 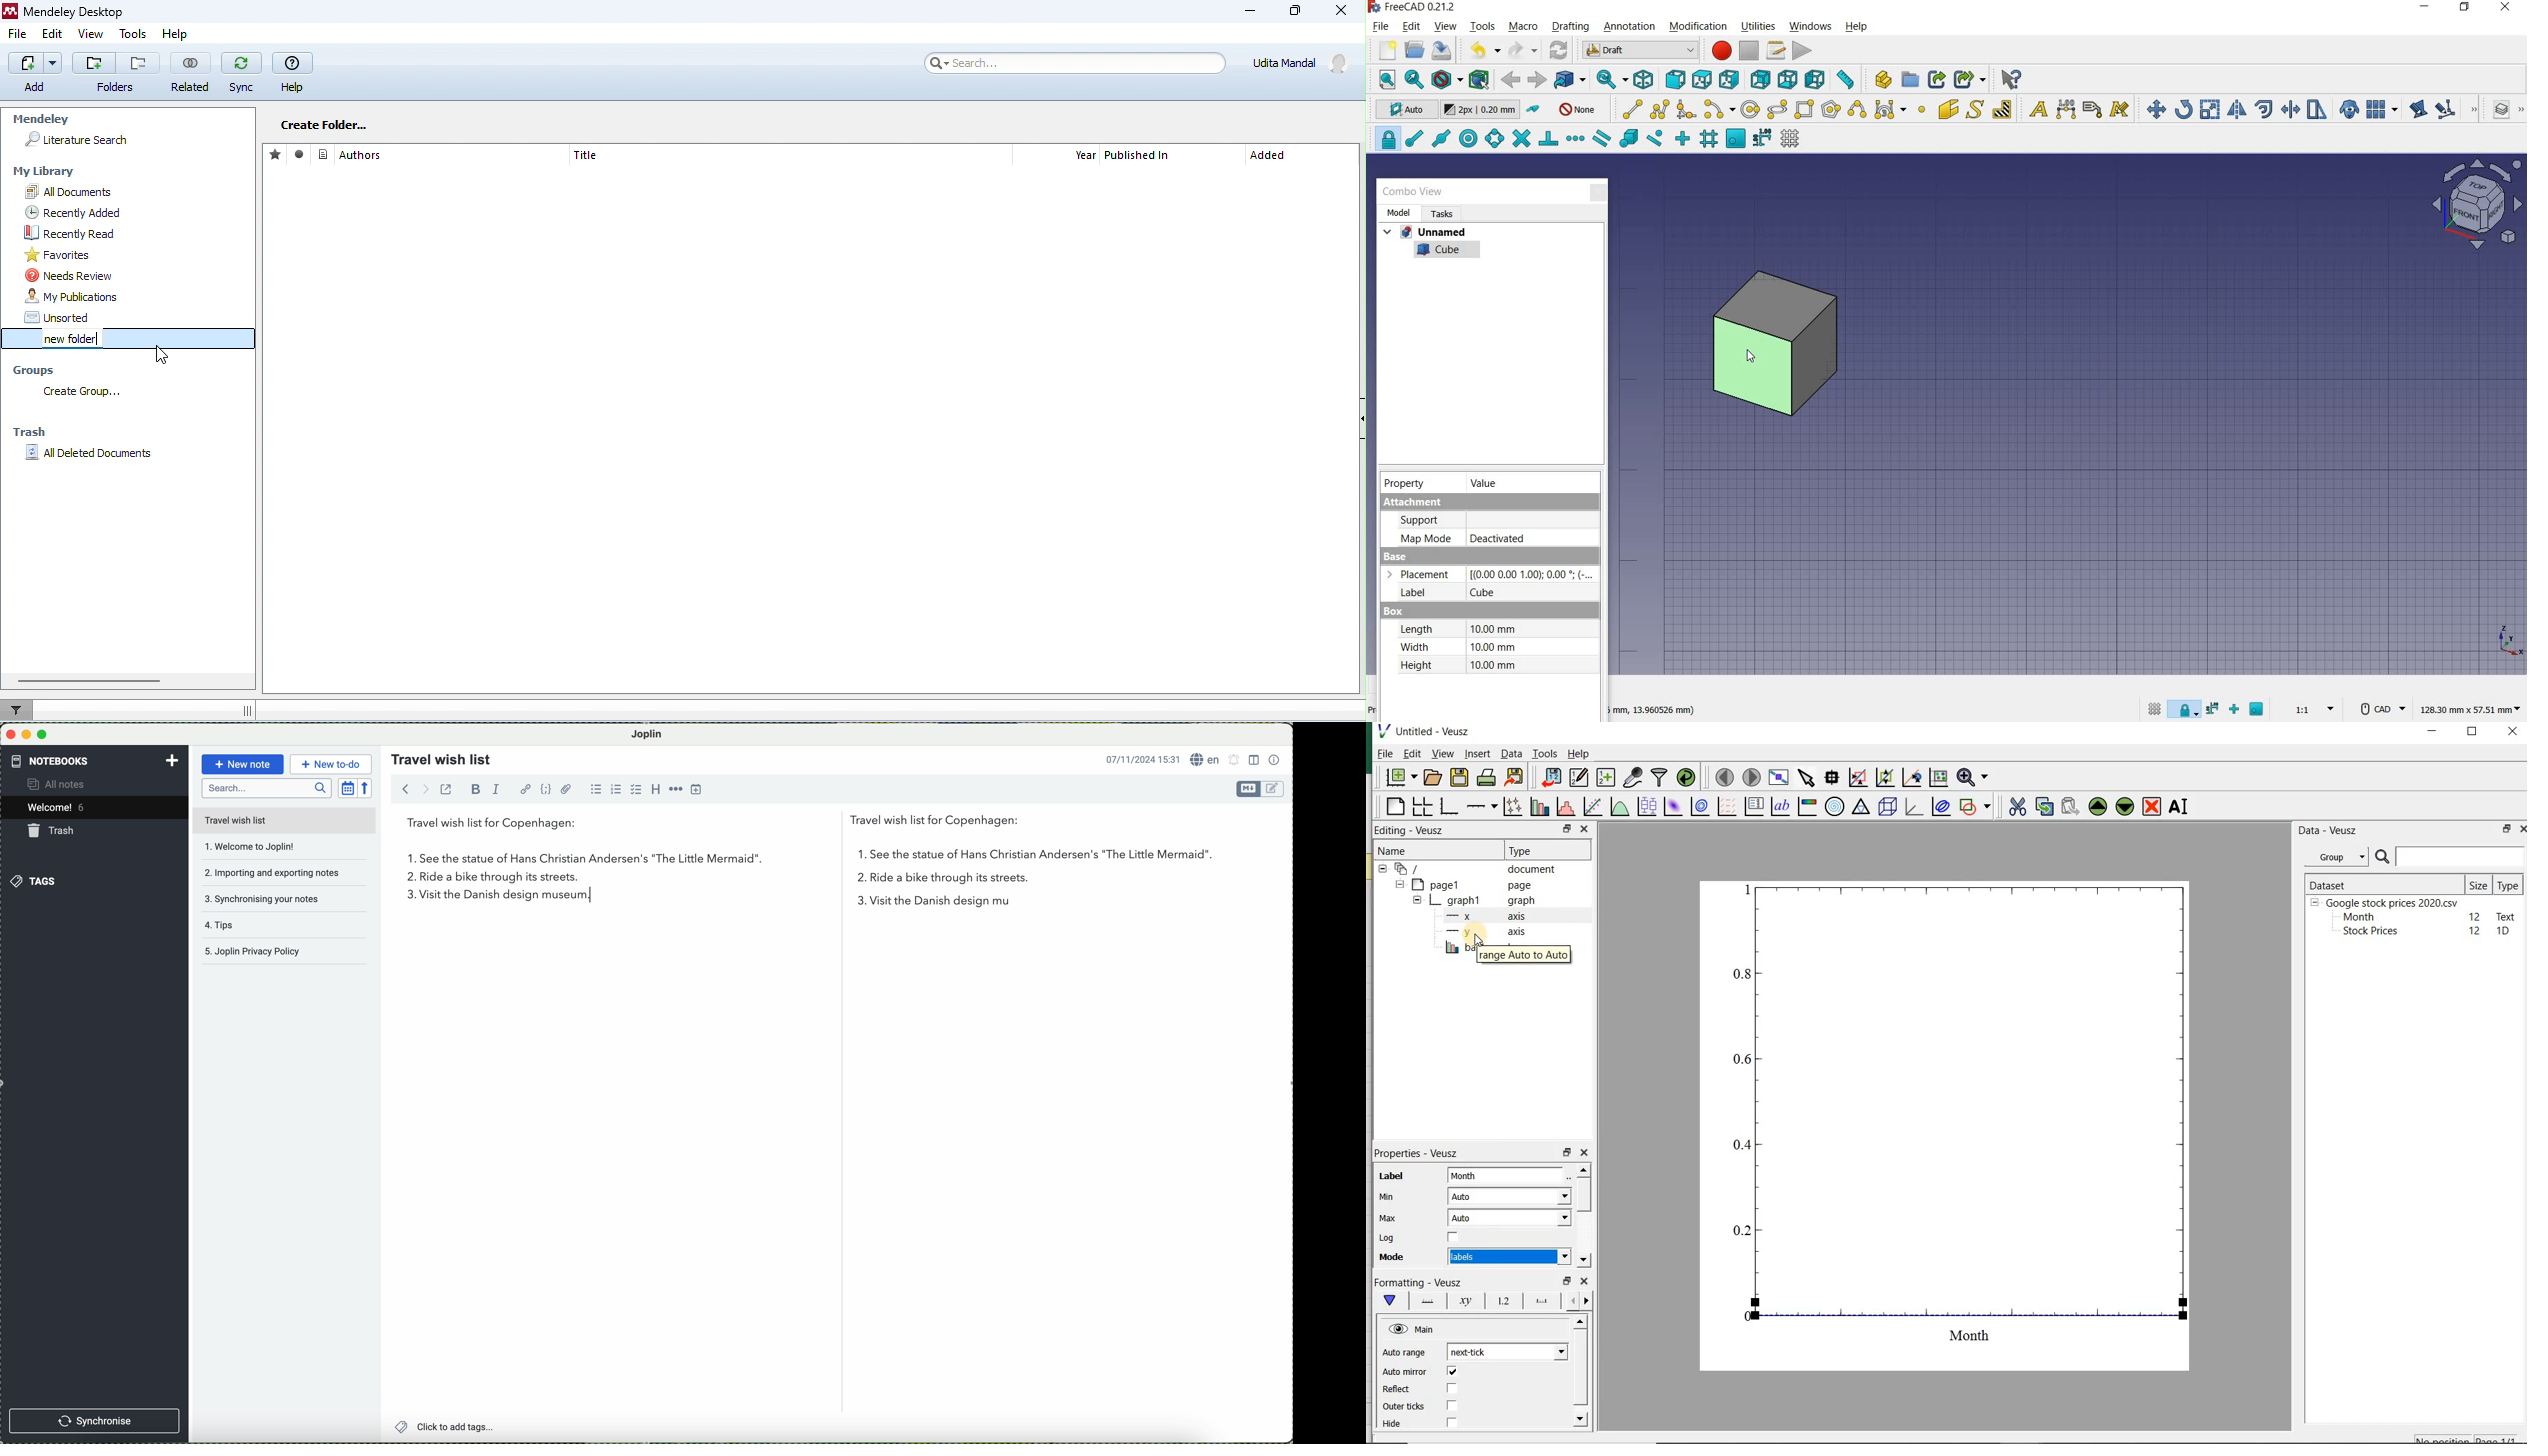 I want to click on clone, so click(x=2350, y=110).